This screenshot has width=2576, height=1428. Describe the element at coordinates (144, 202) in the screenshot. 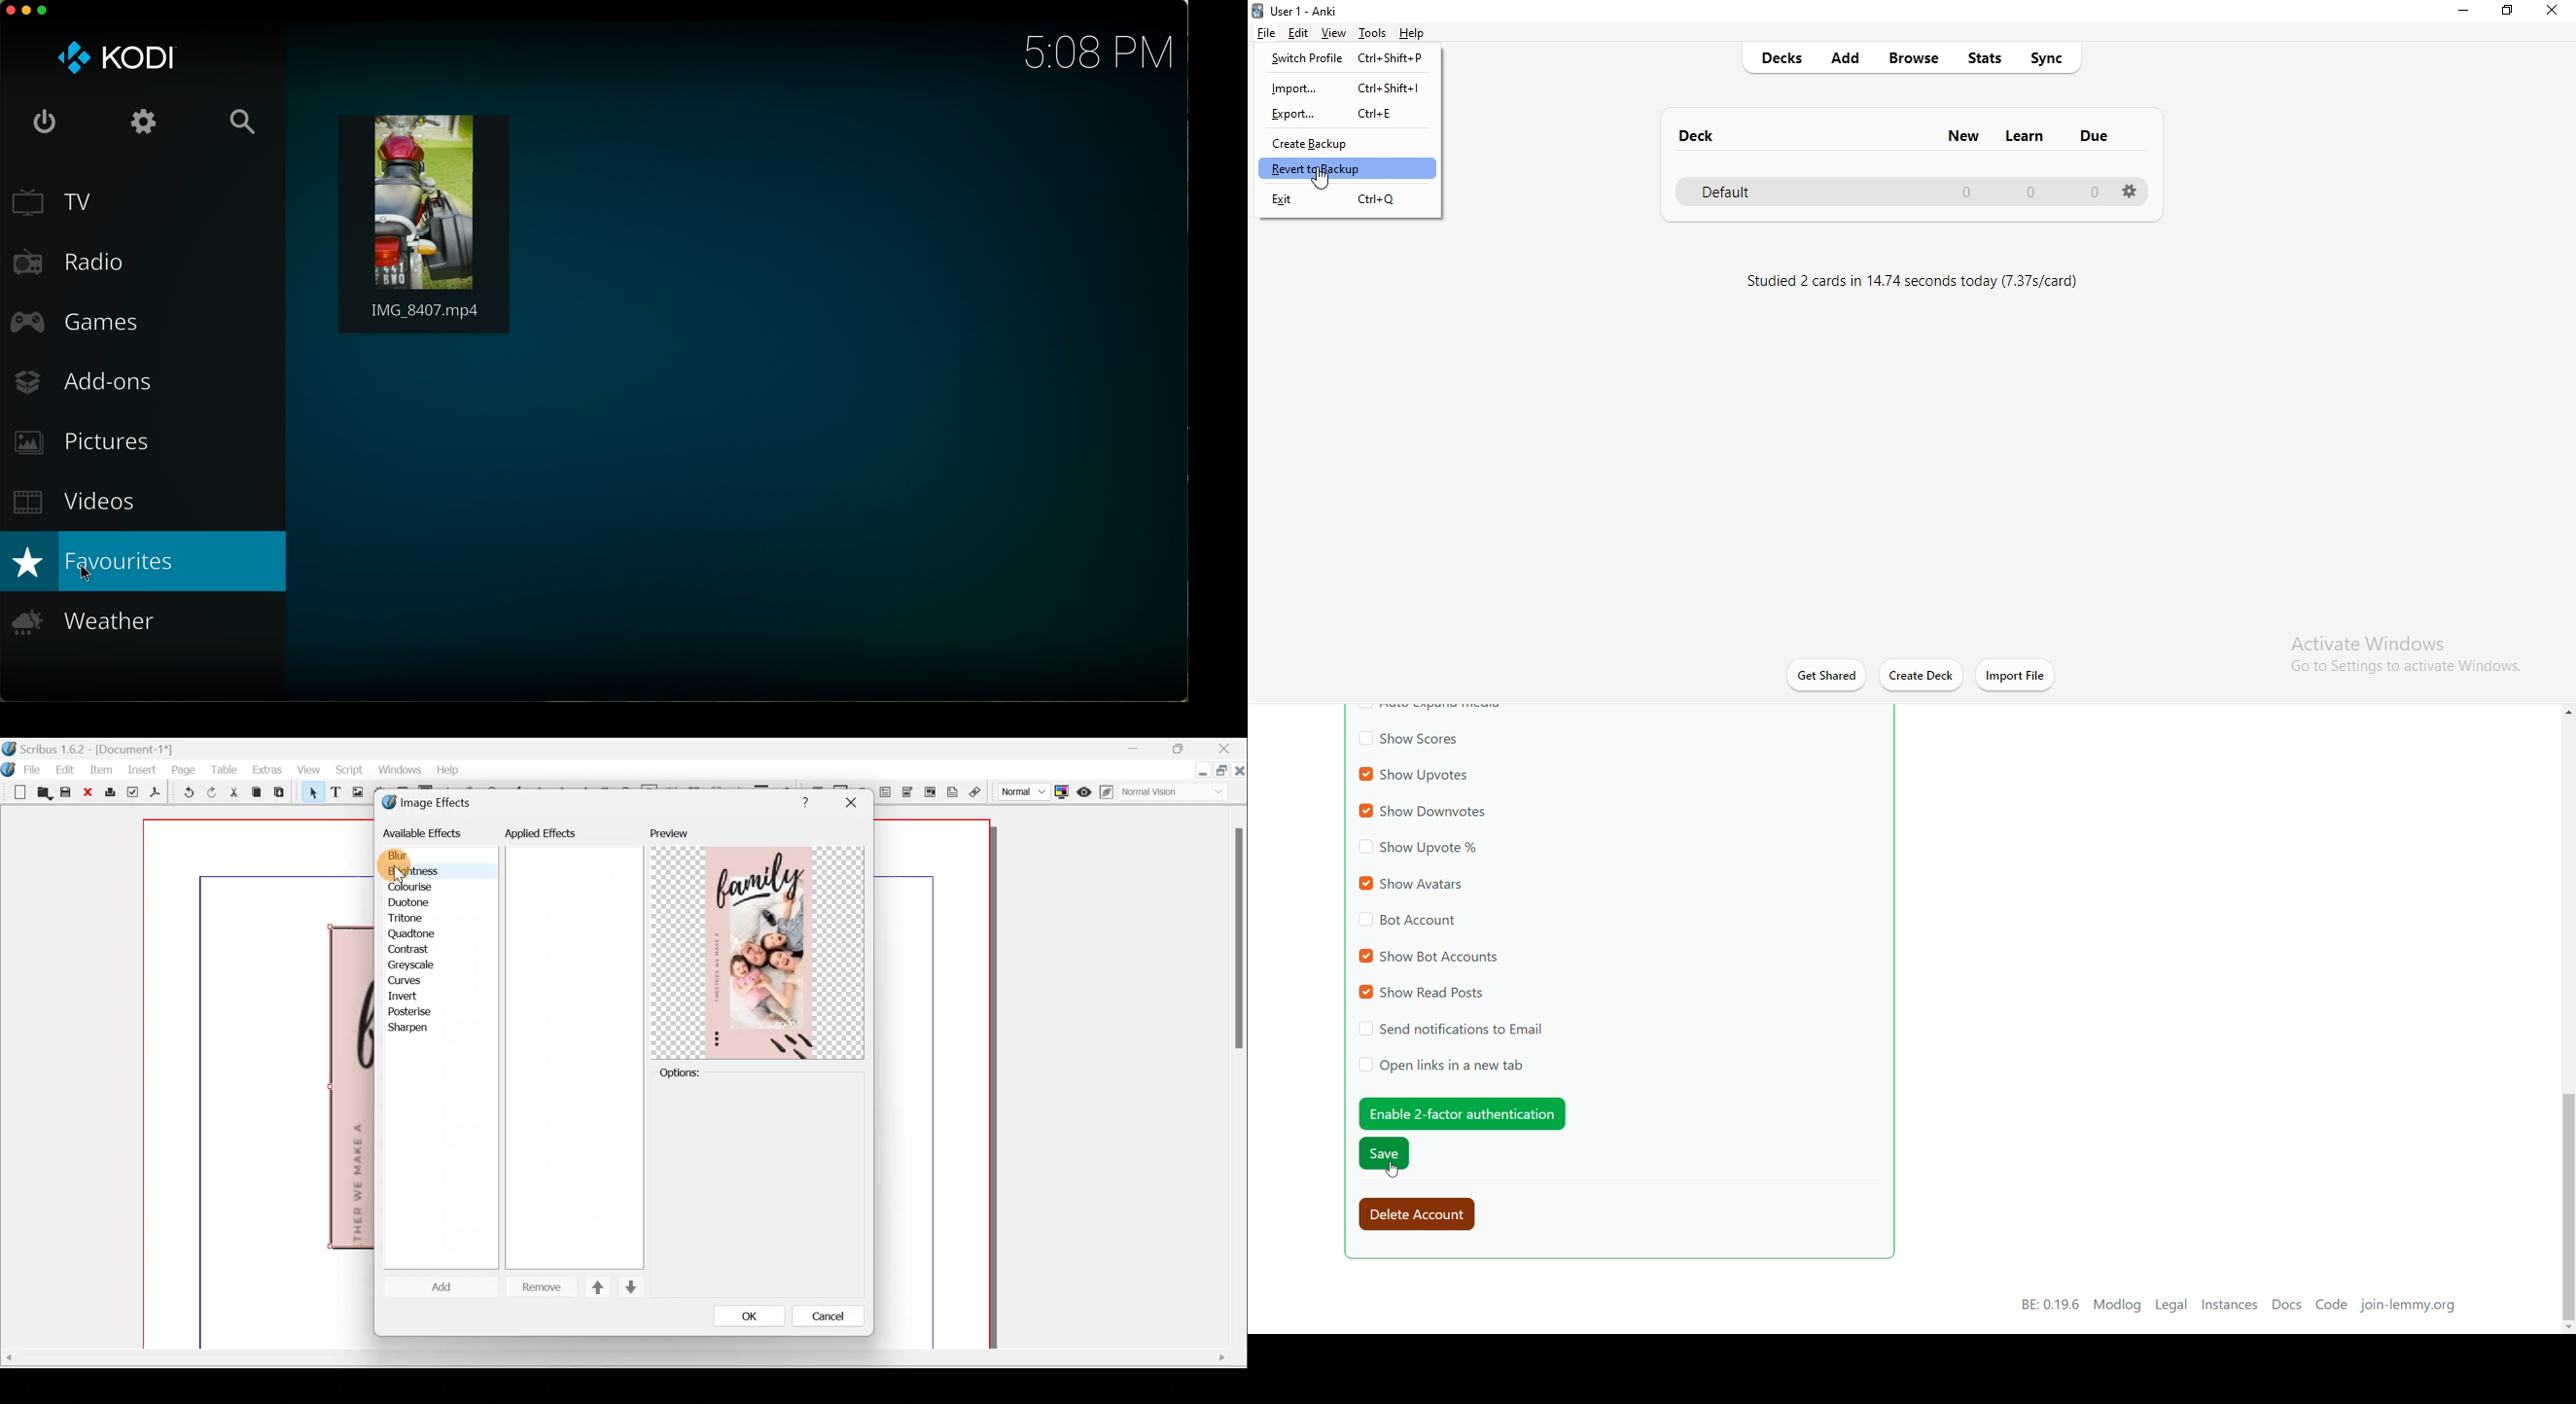

I see `TV` at that location.